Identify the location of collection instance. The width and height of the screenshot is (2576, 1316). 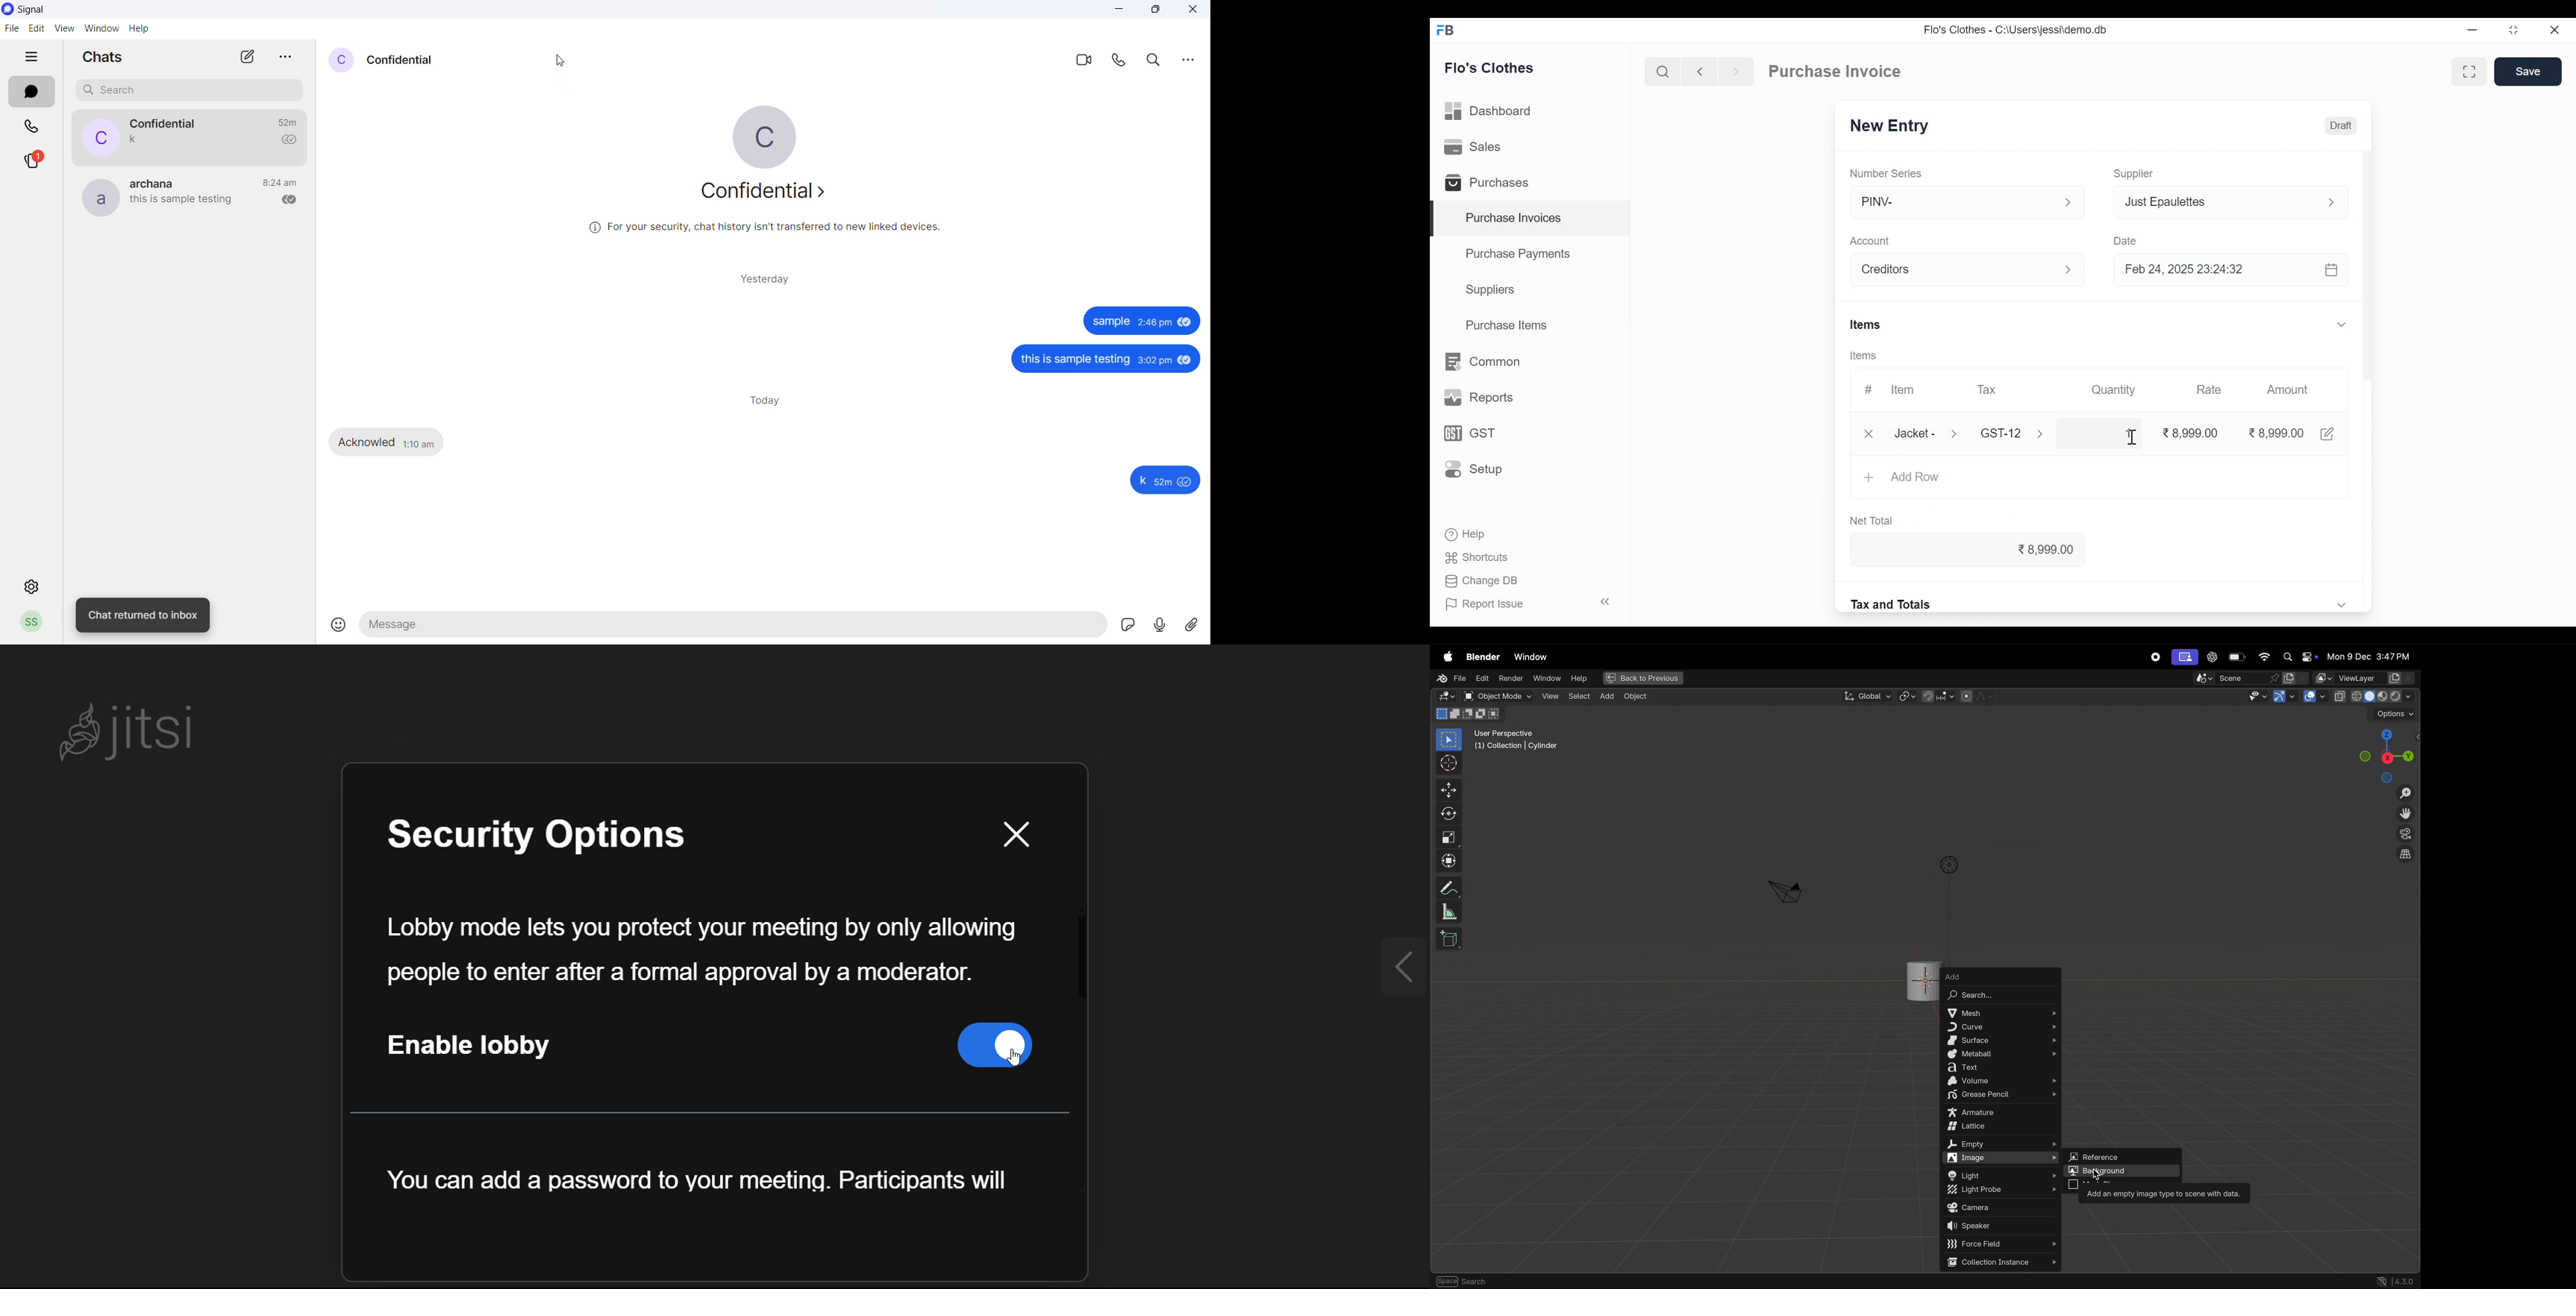
(2001, 1262).